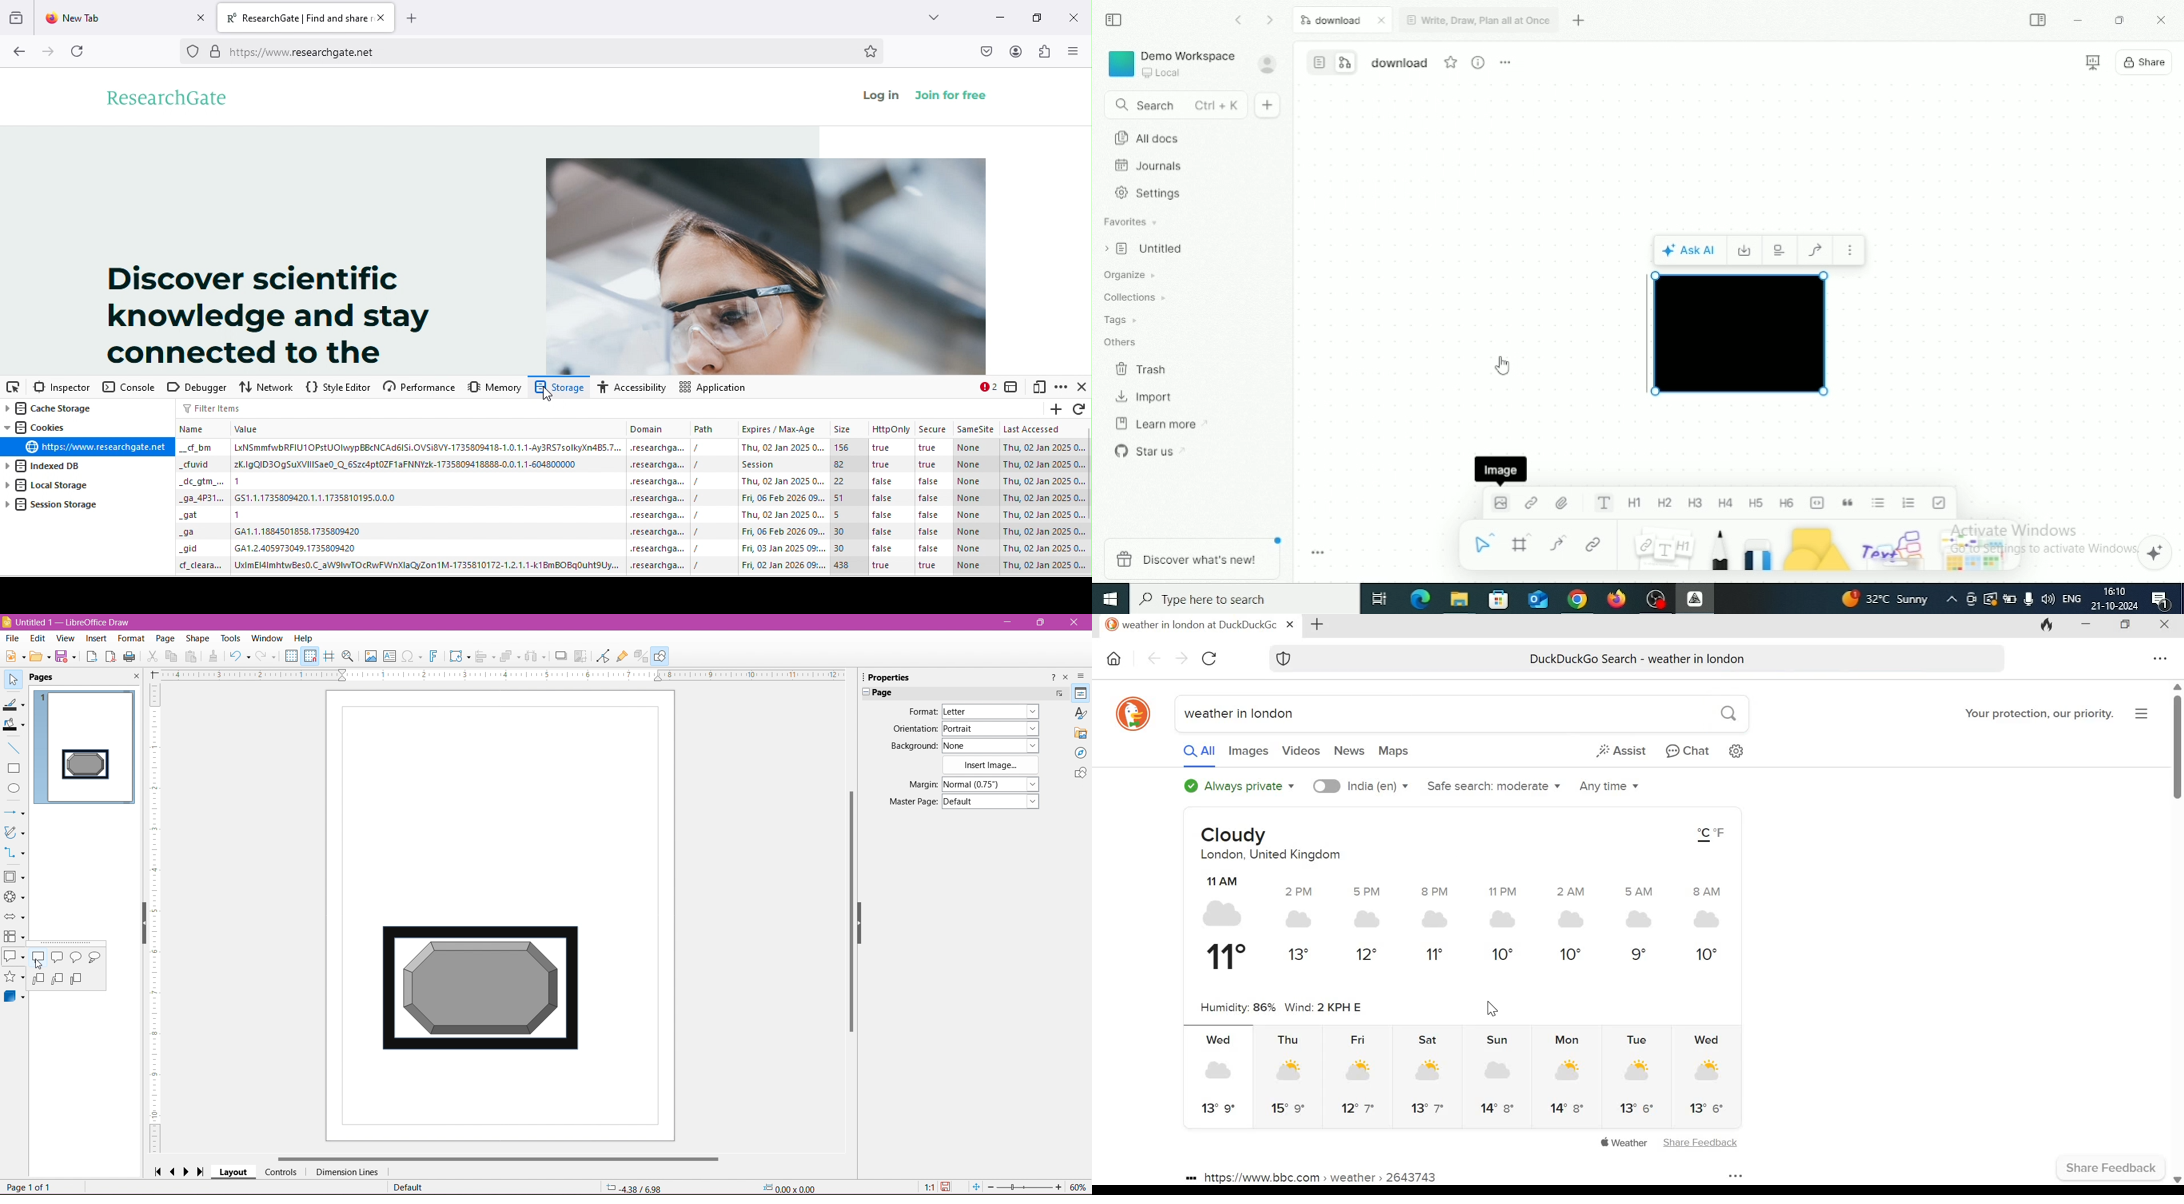 This screenshot has height=1204, width=2184. Describe the element at coordinates (412, 657) in the screenshot. I see ` Insert Special Characters` at that location.